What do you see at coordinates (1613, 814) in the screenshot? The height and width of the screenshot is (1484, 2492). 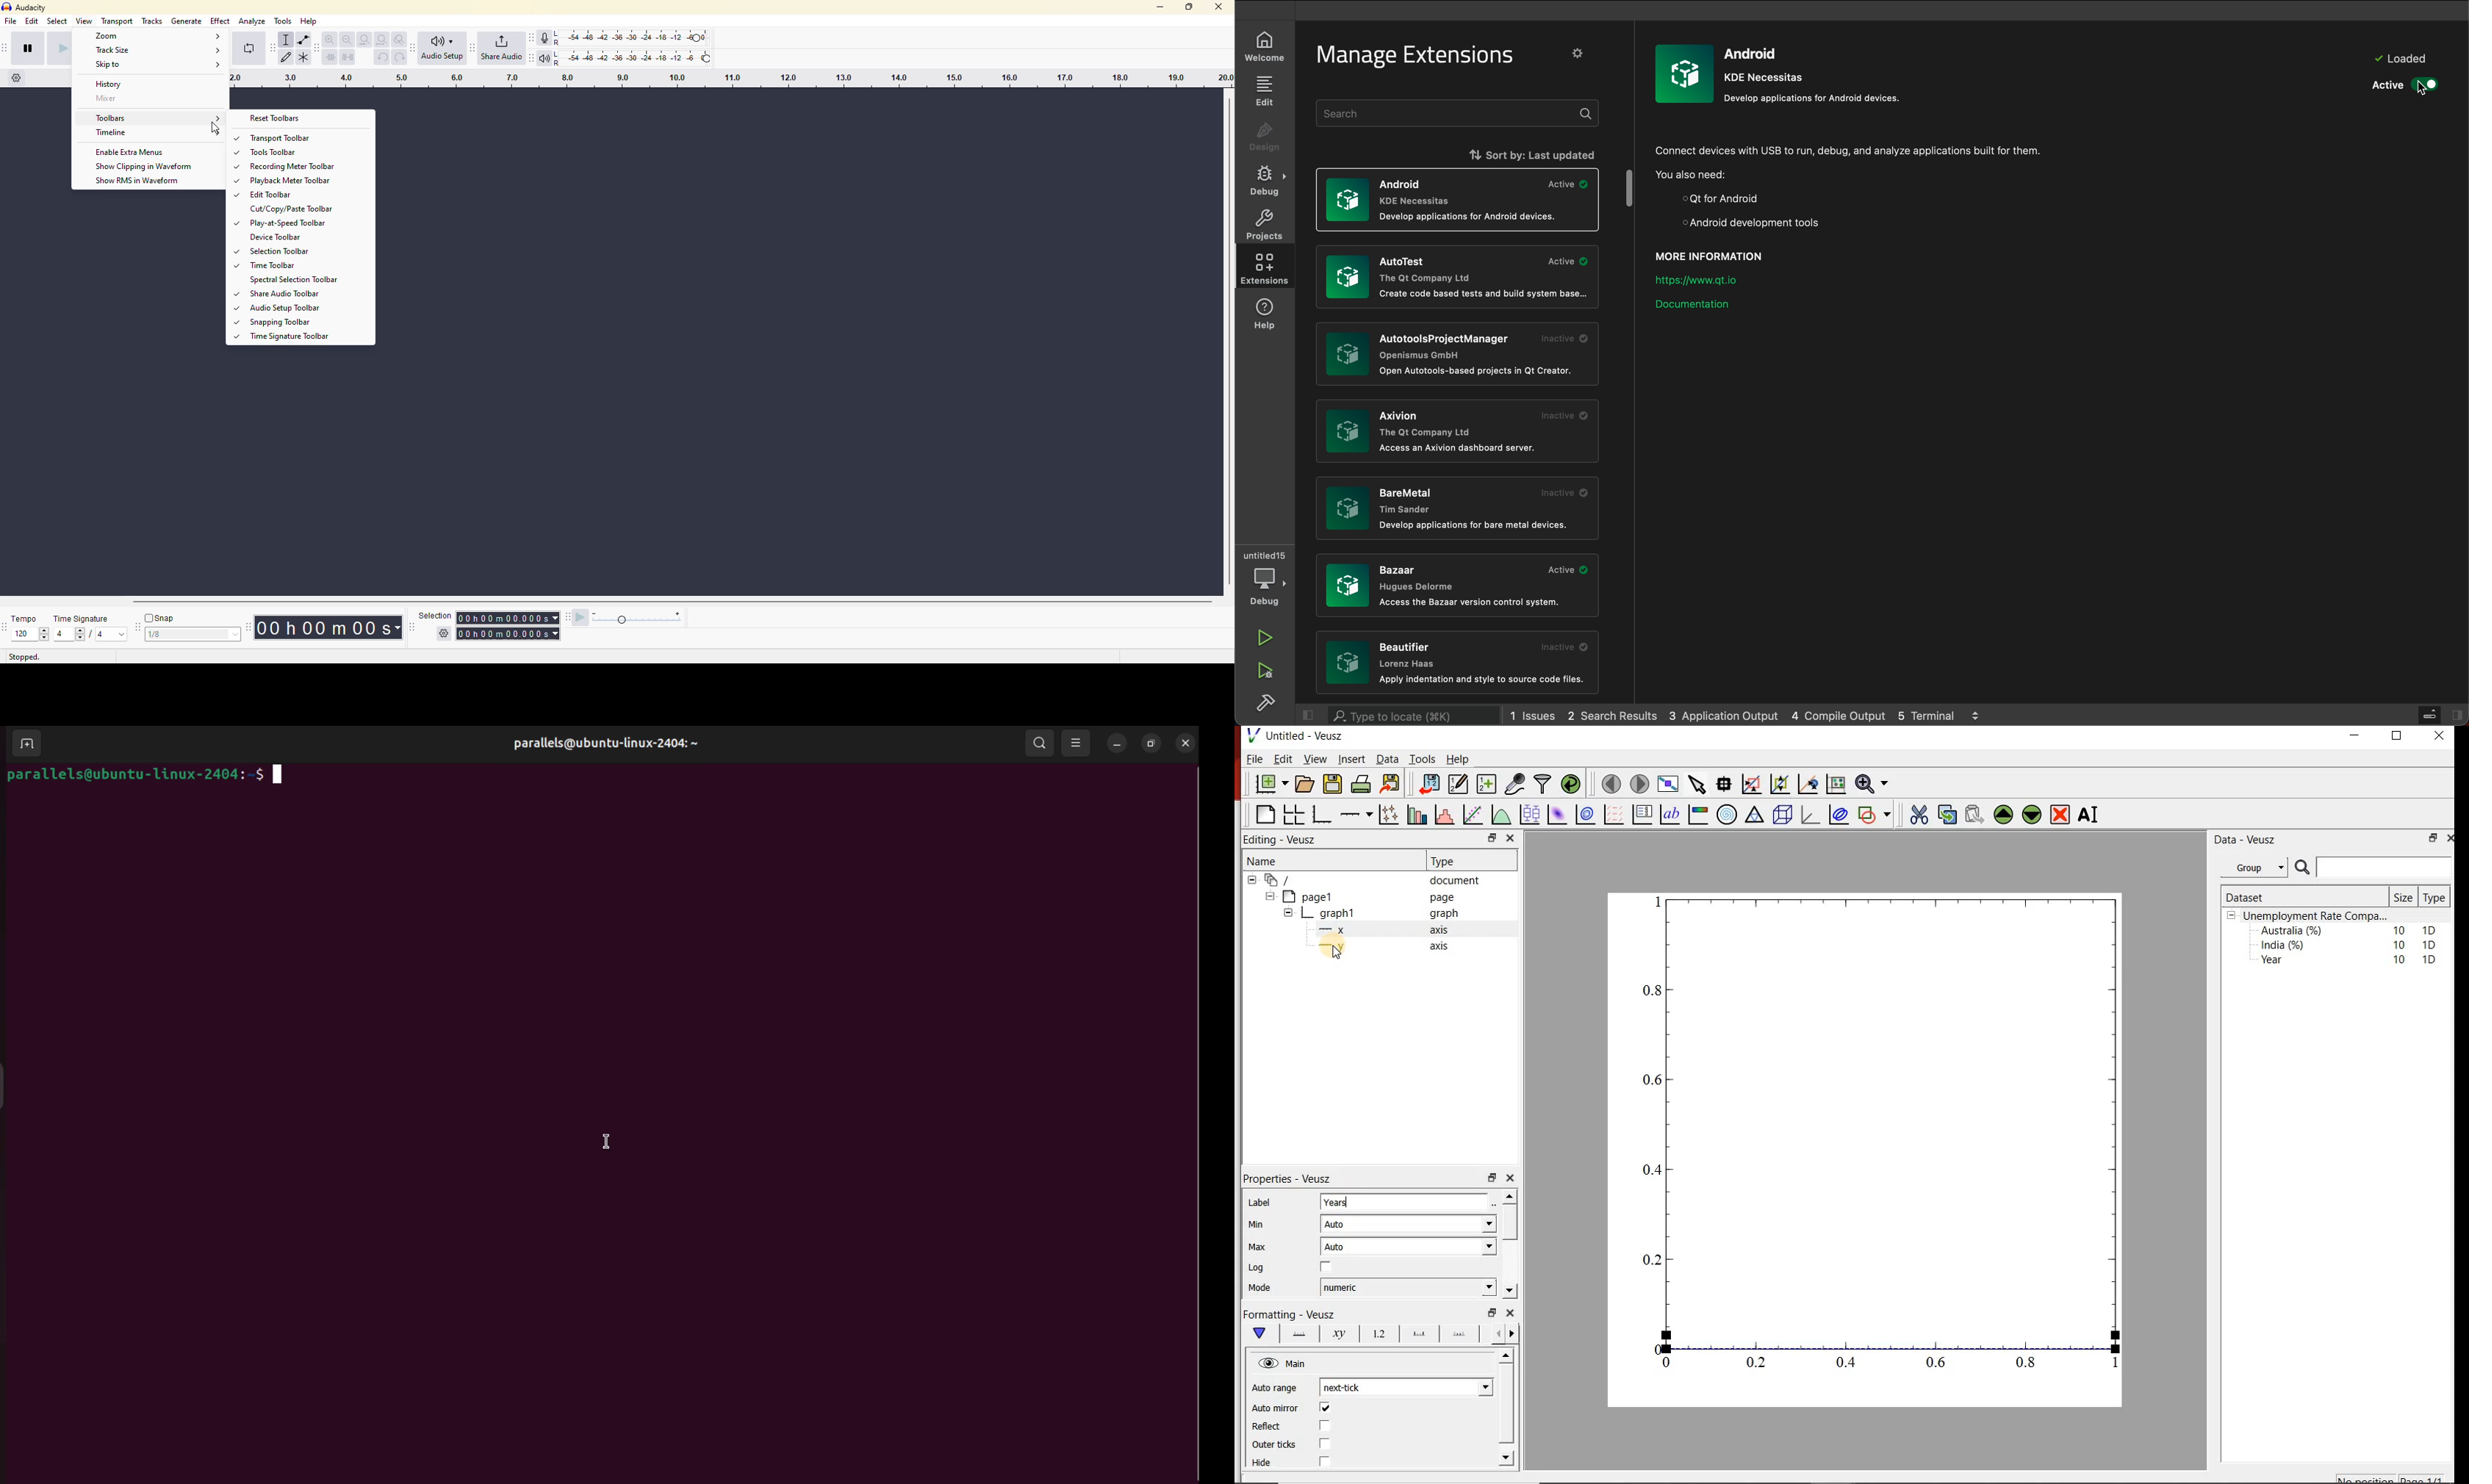 I see `plot vector field` at bounding box center [1613, 814].